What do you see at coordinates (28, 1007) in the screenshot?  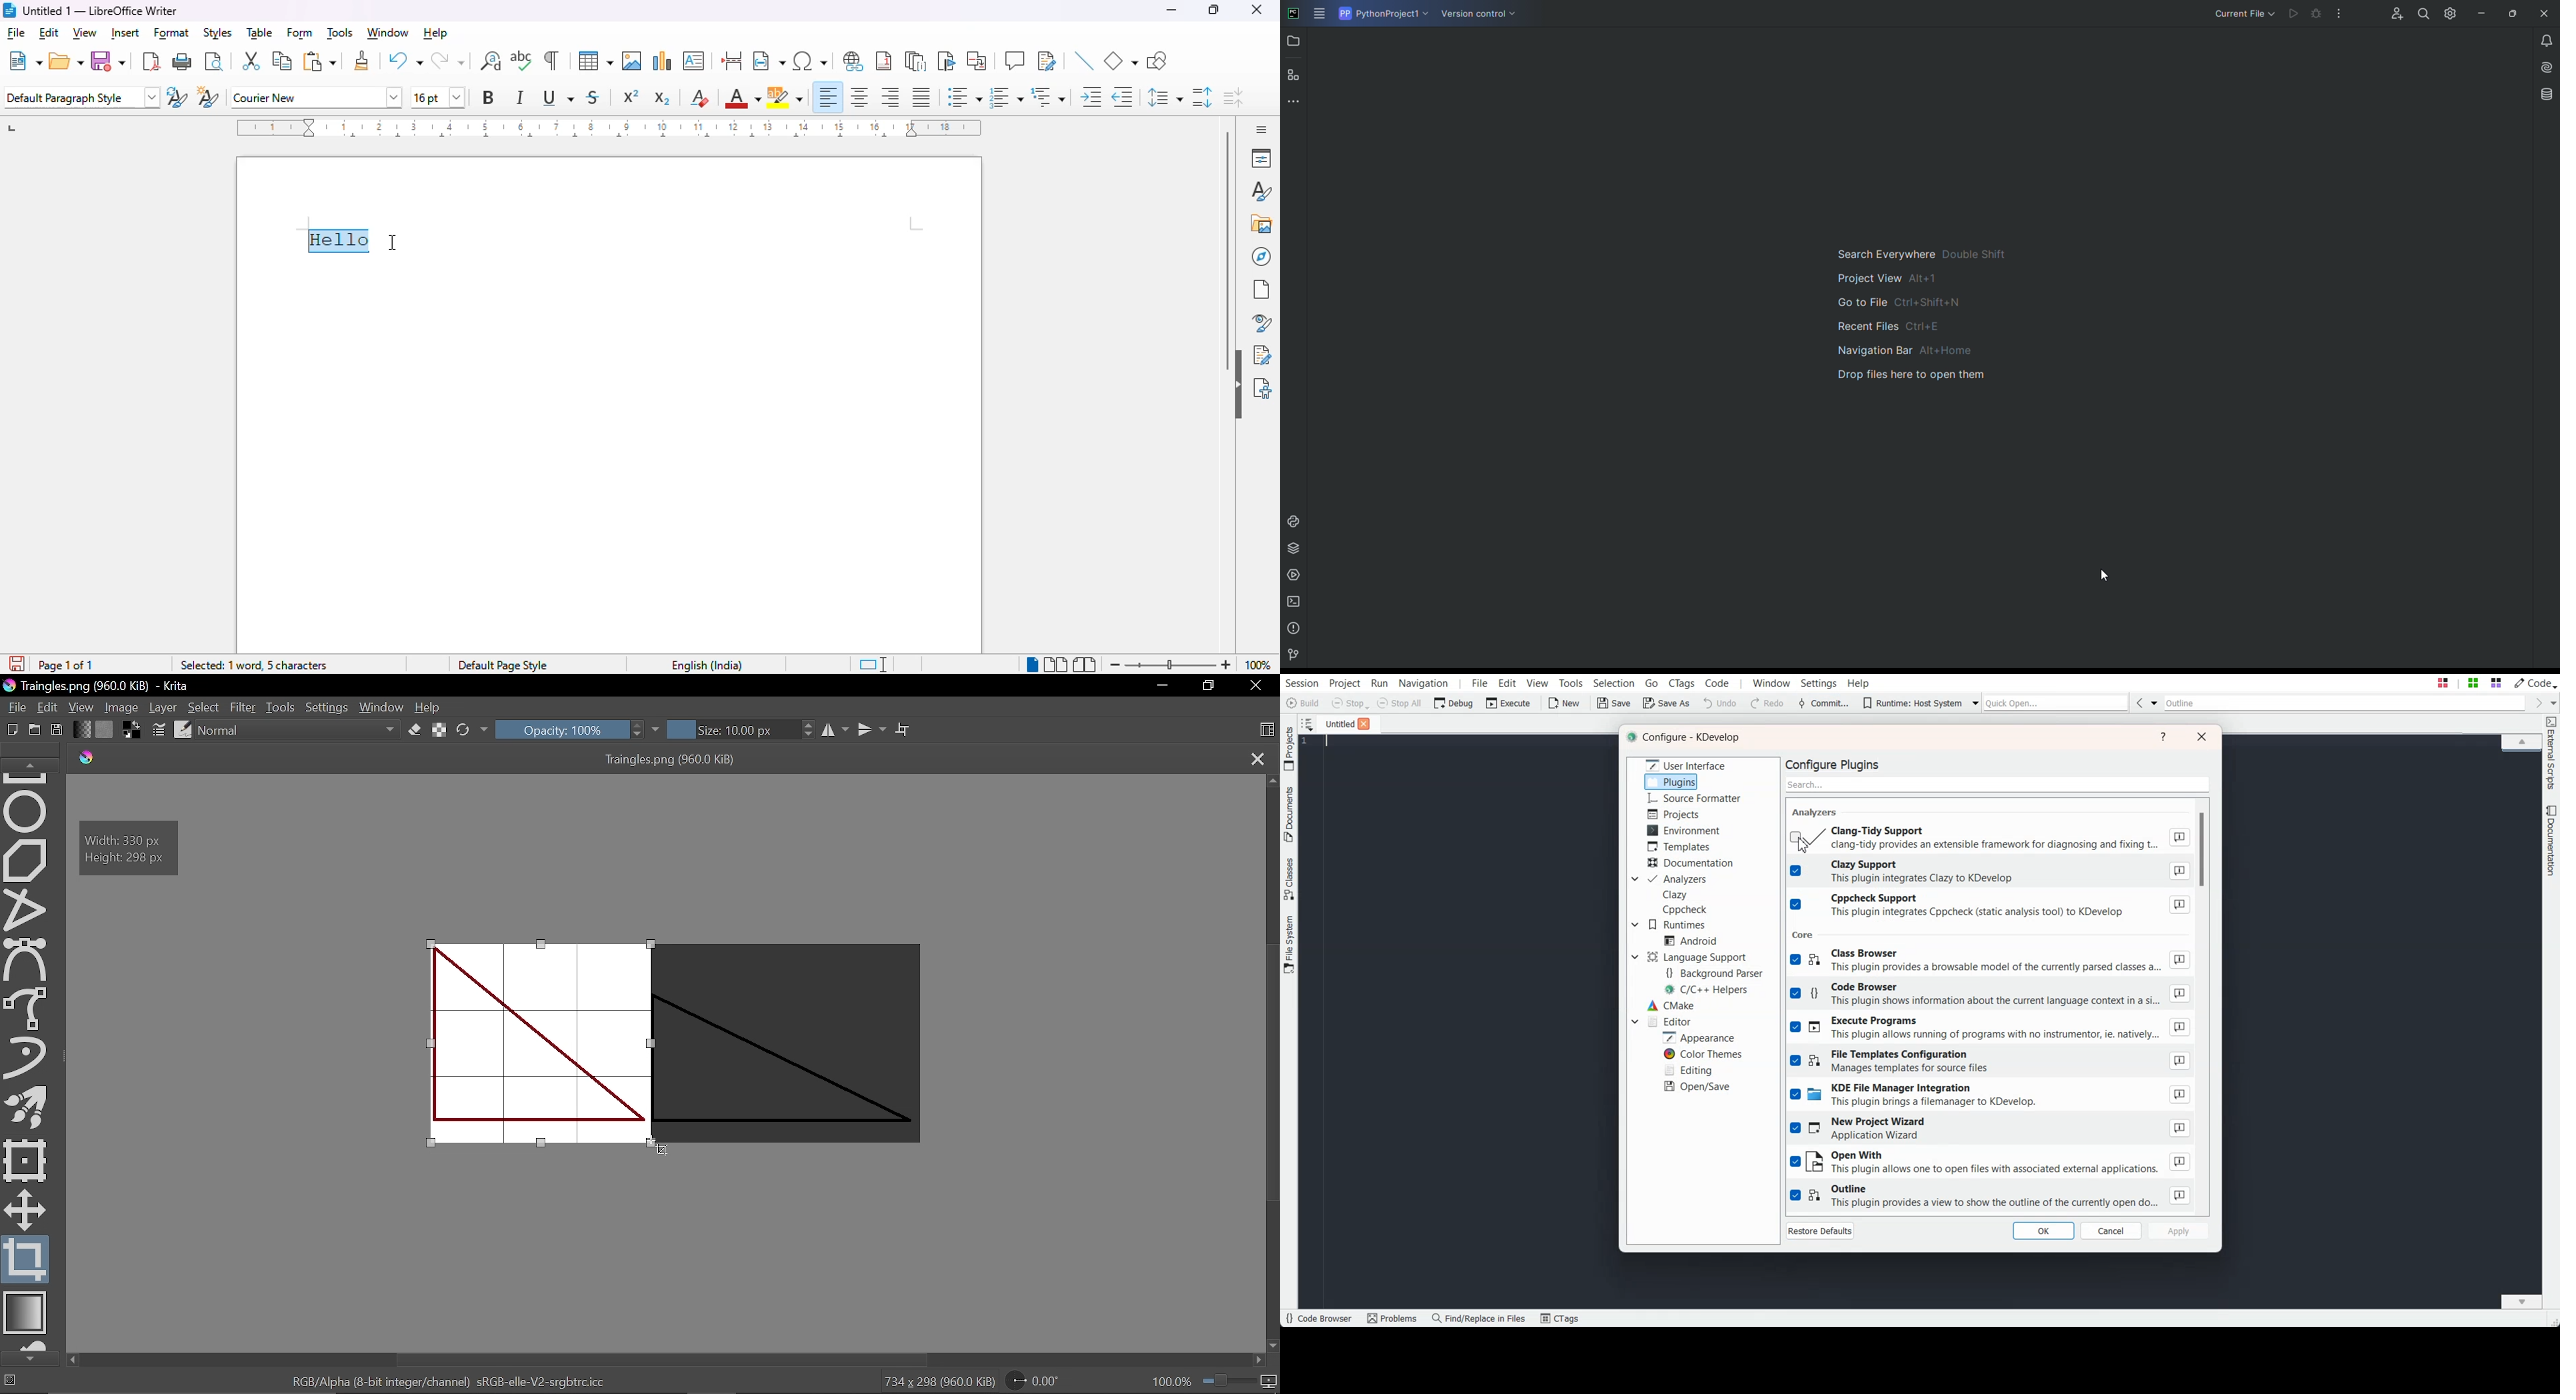 I see `Freehand select tool` at bounding box center [28, 1007].